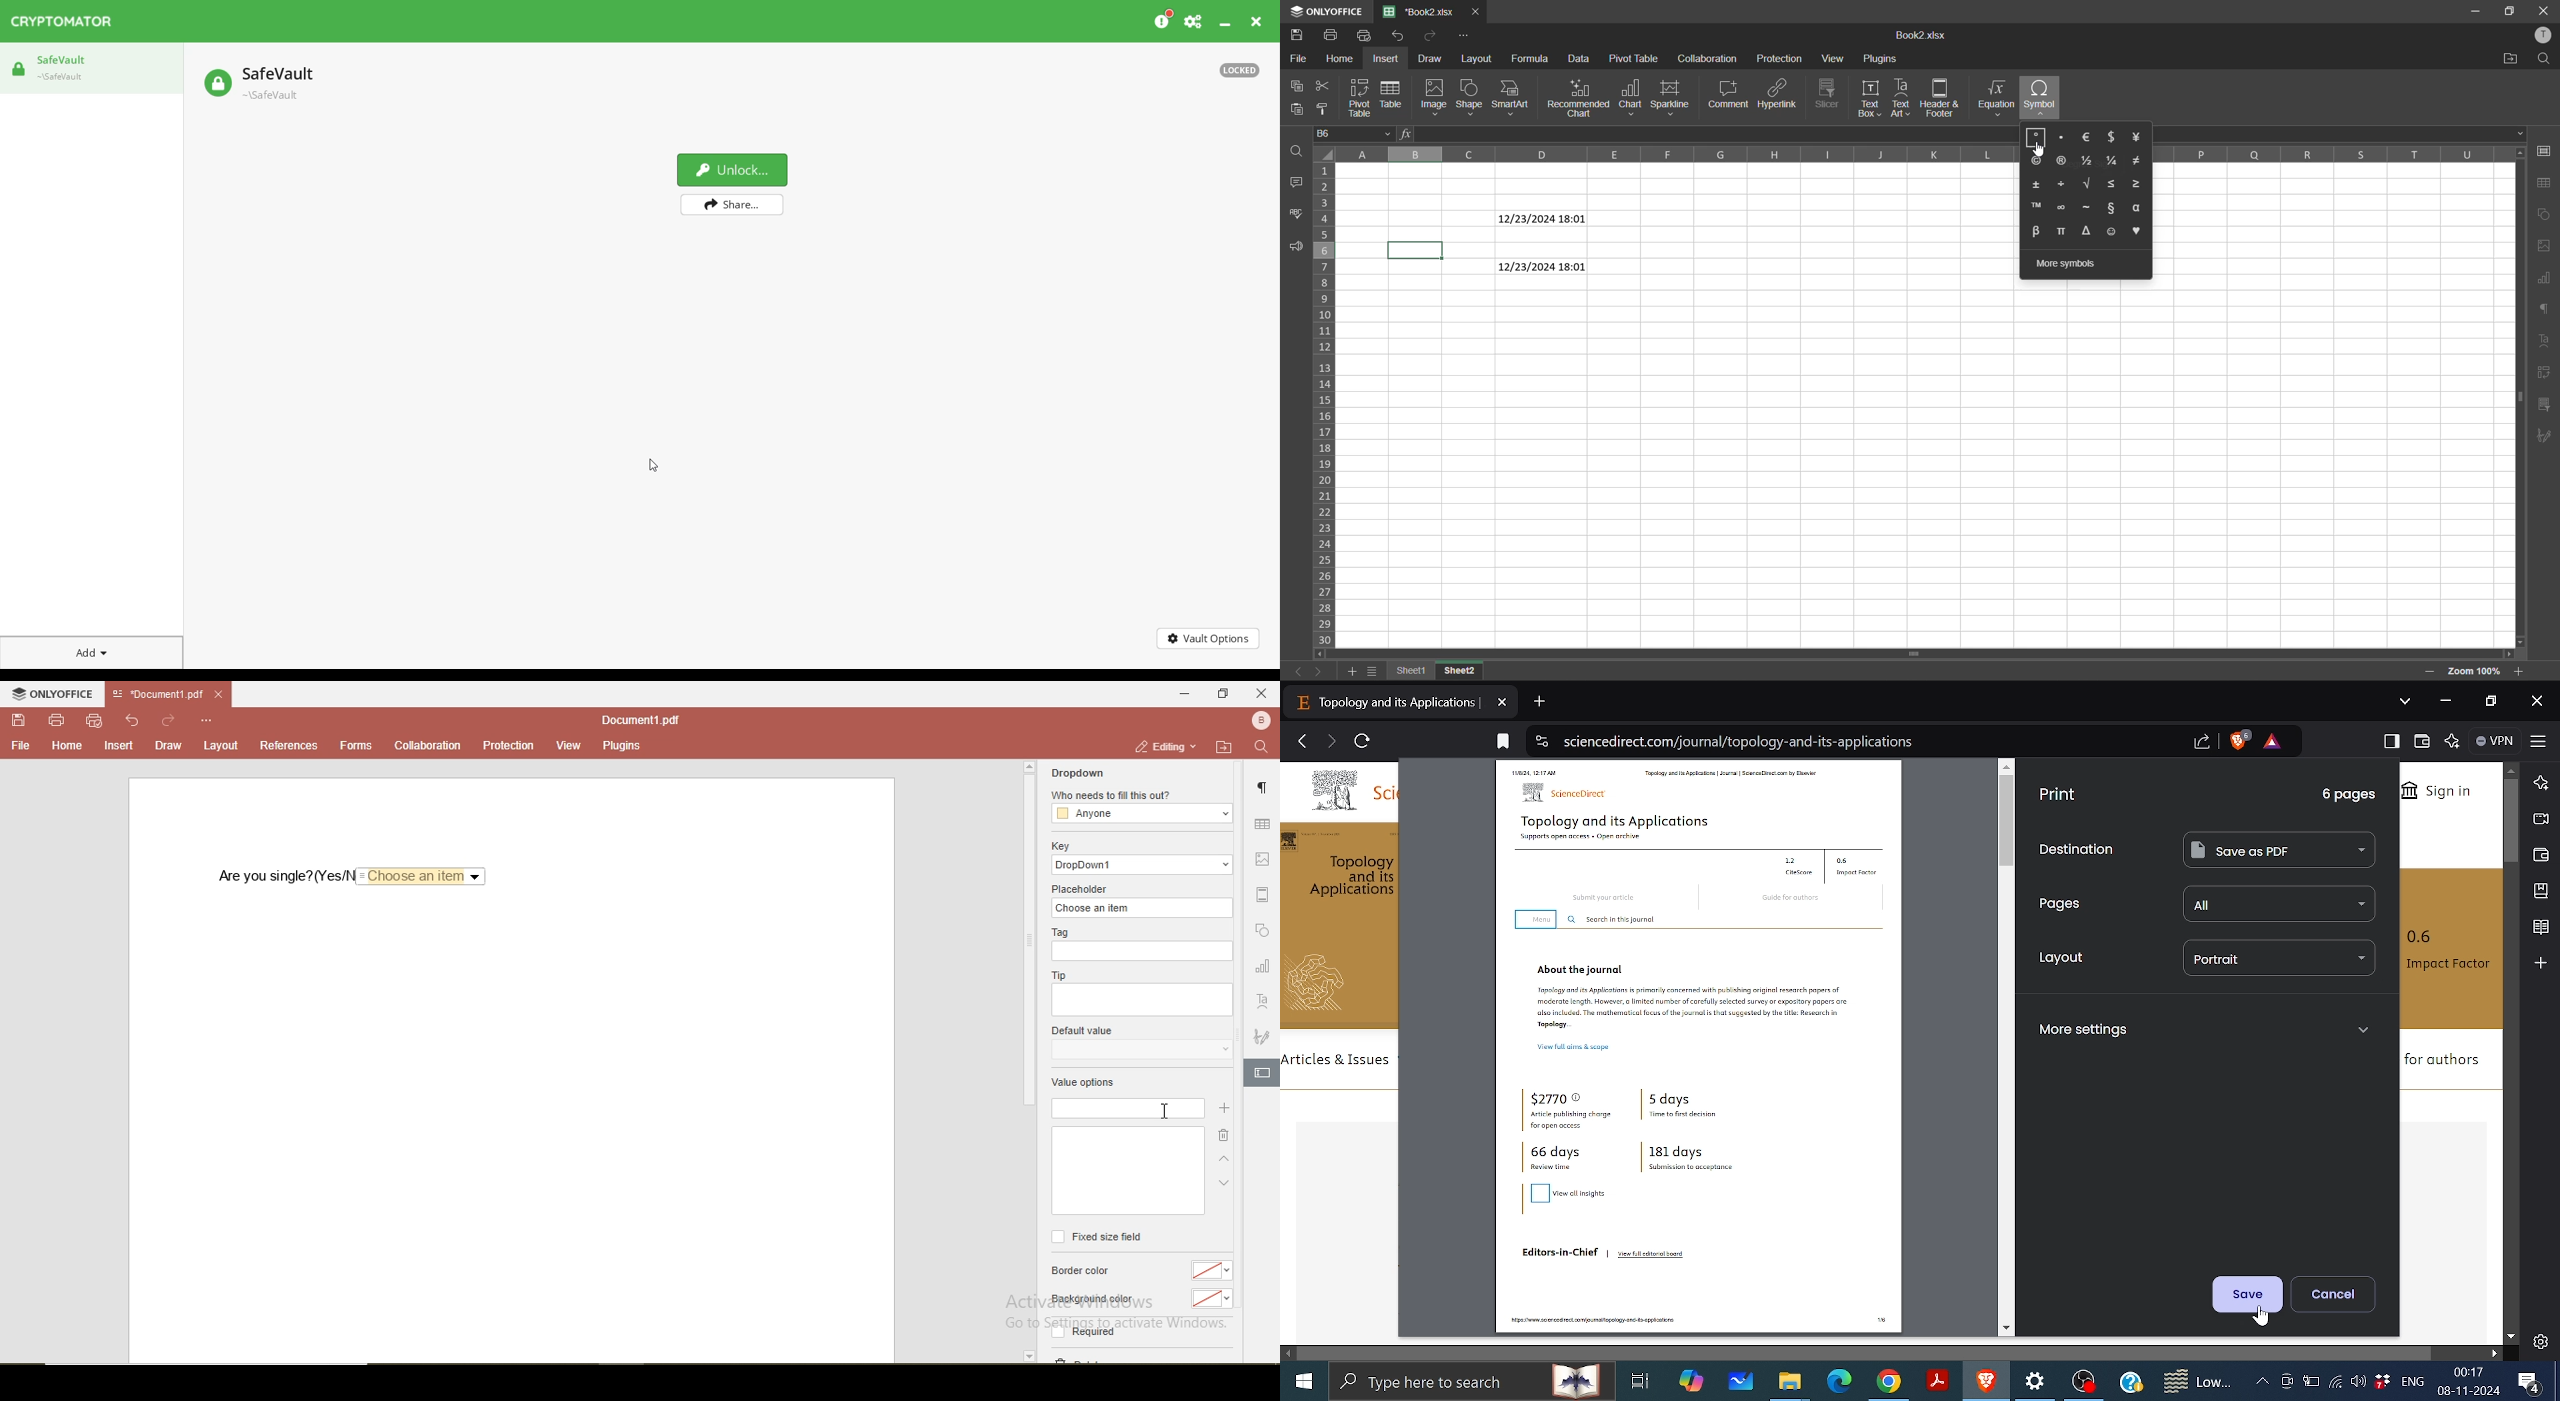 The image size is (2576, 1428). What do you see at coordinates (1734, 776) in the screenshot?
I see `Topology and its Applications | Journal | ScienceDirect.com by Elsevier` at bounding box center [1734, 776].